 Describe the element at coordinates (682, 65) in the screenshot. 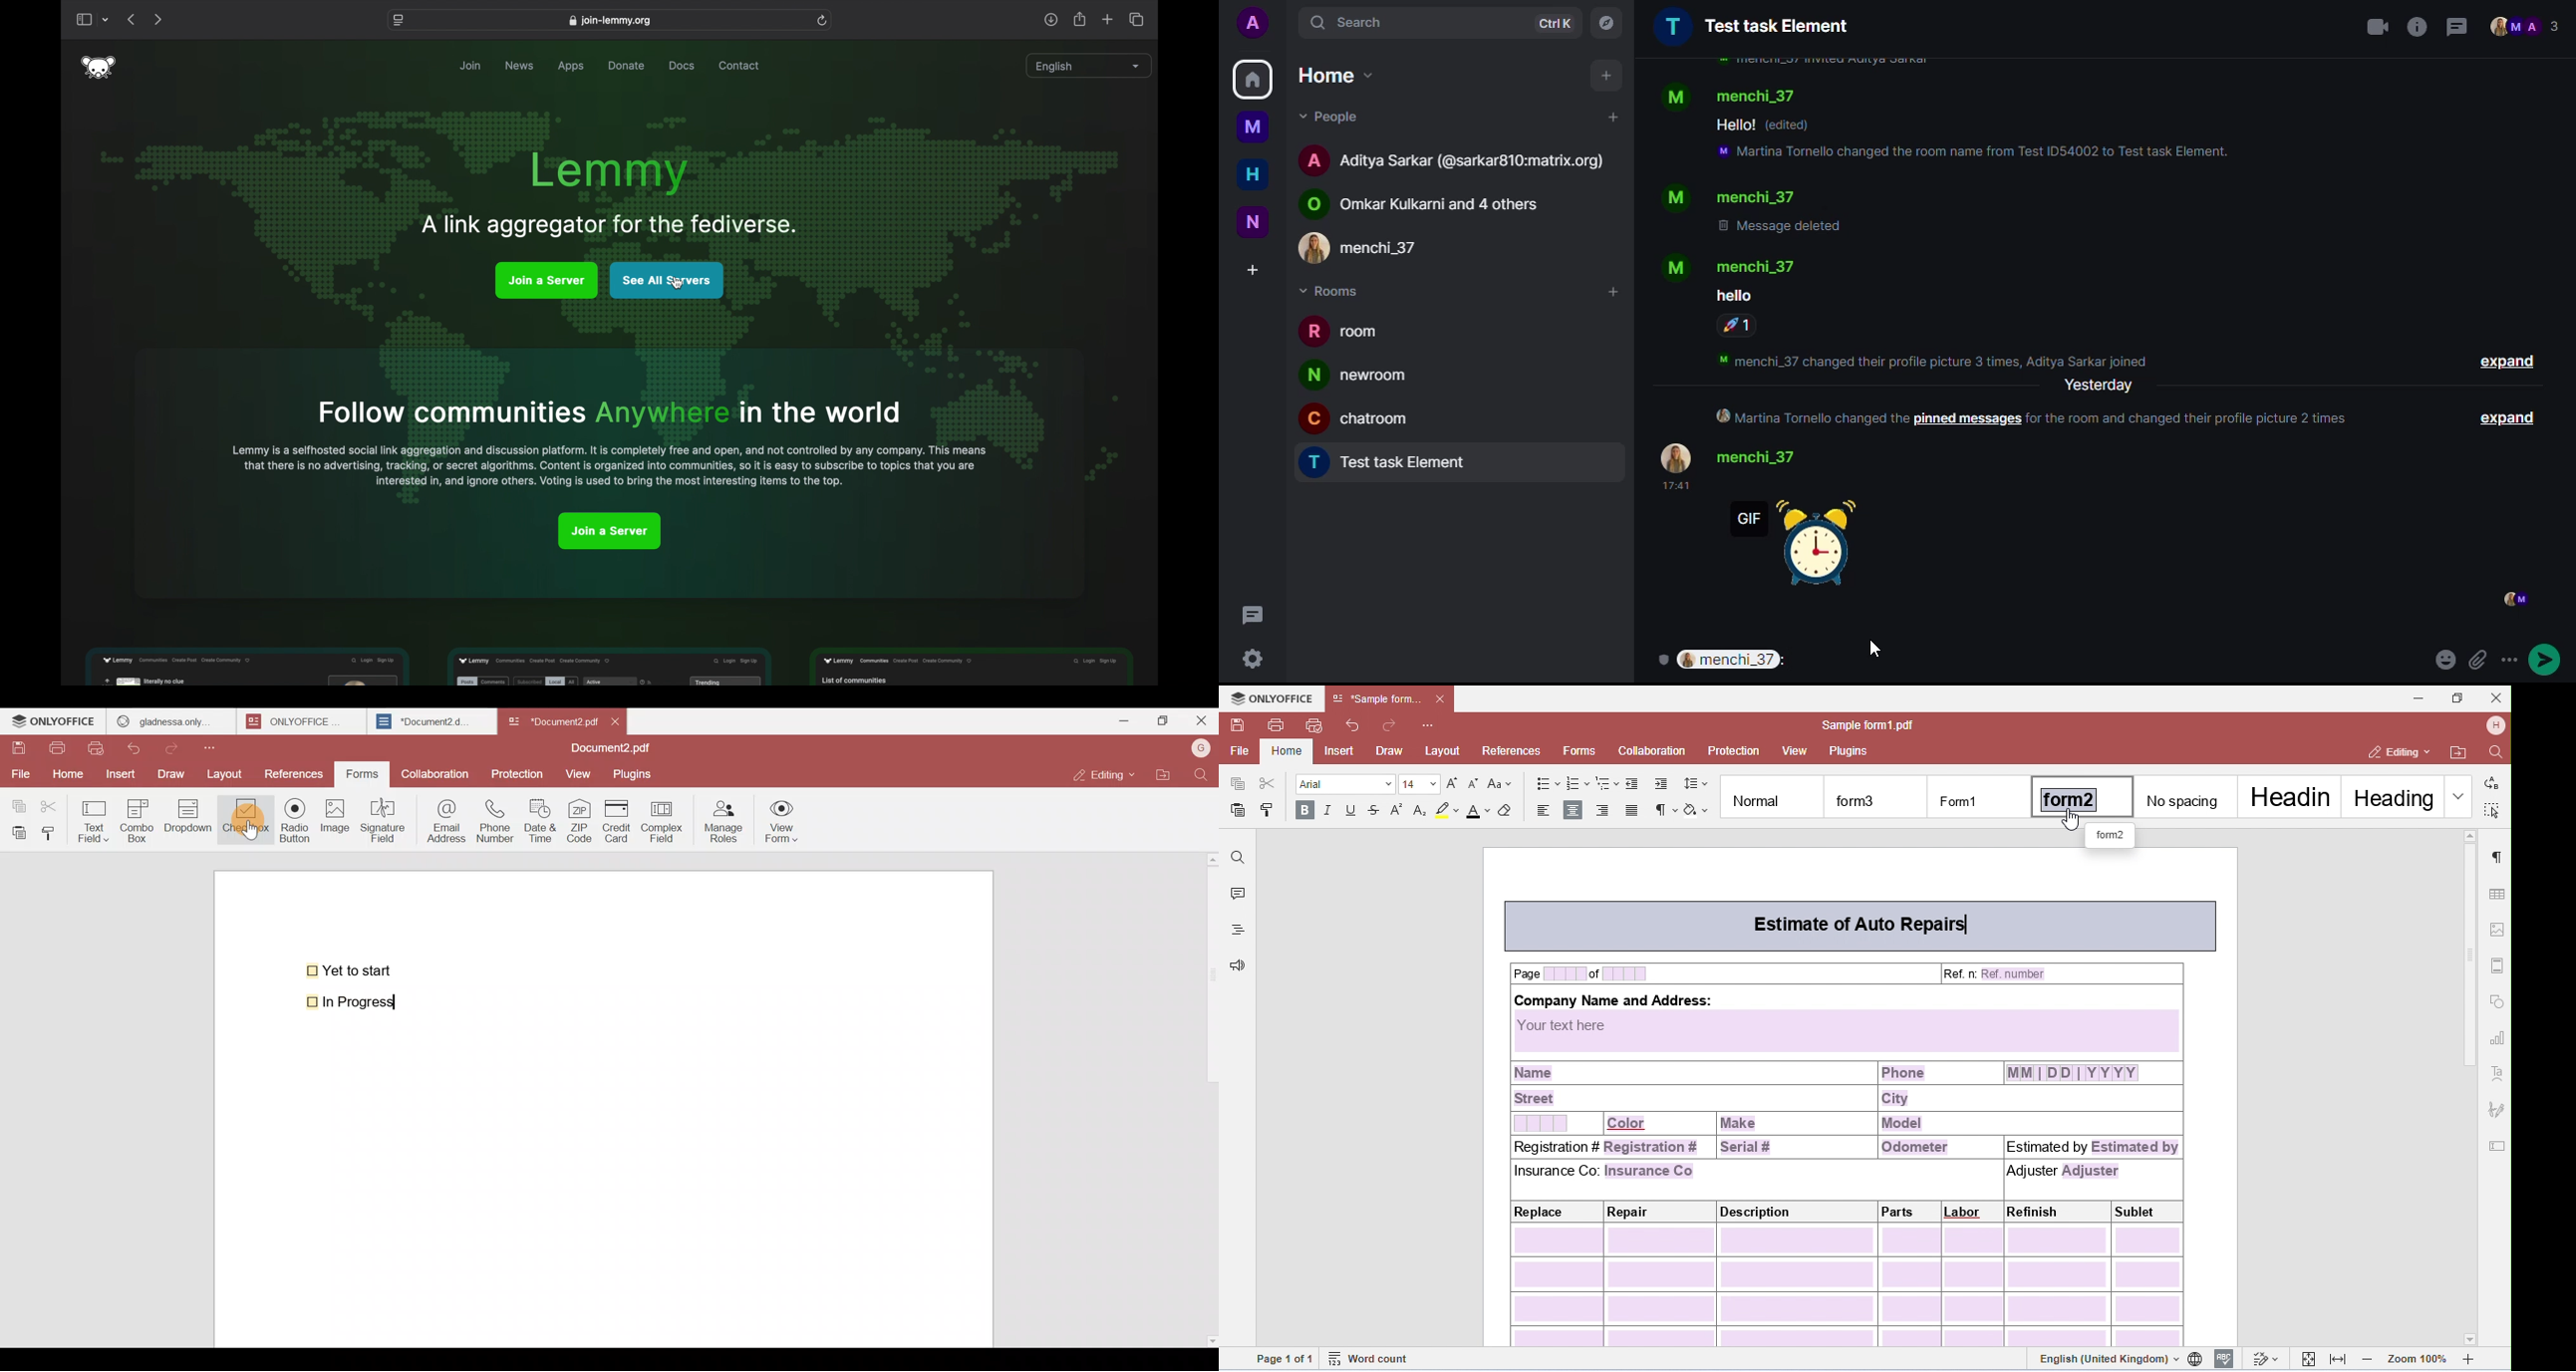

I see `docs` at that location.